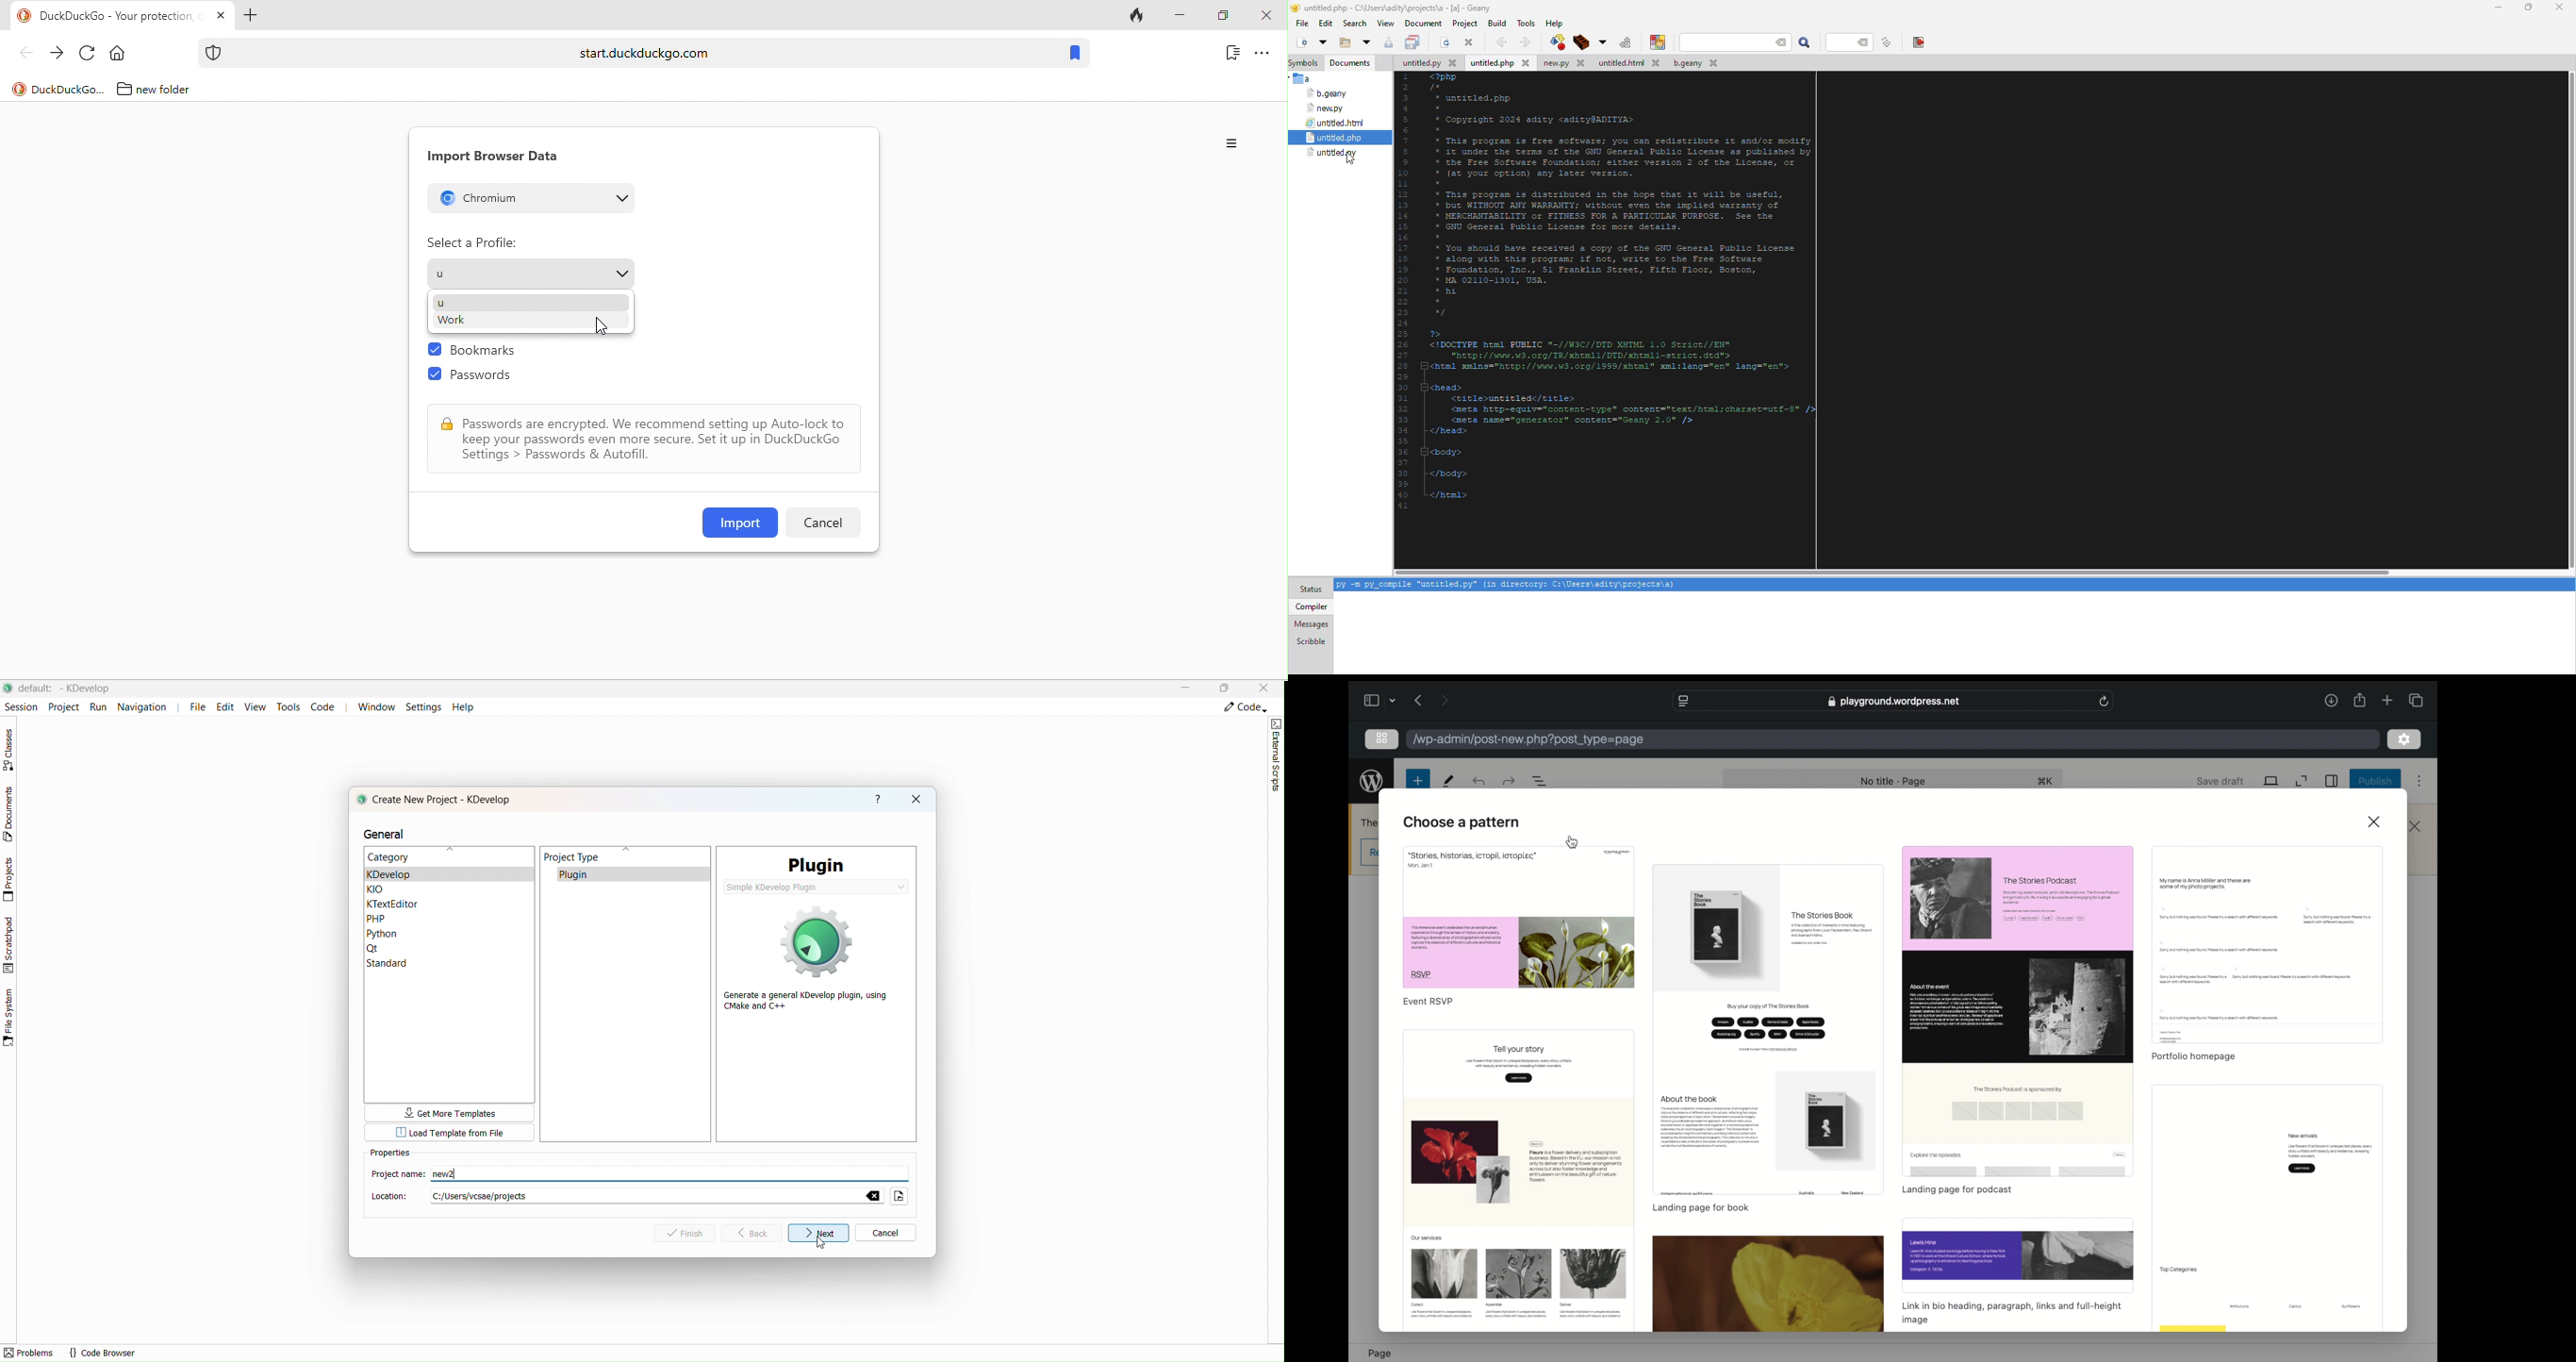  What do you see at coordinates (1770, 1029) in the screenshot?
I see `preview` at bounding box center [1770, 1029].